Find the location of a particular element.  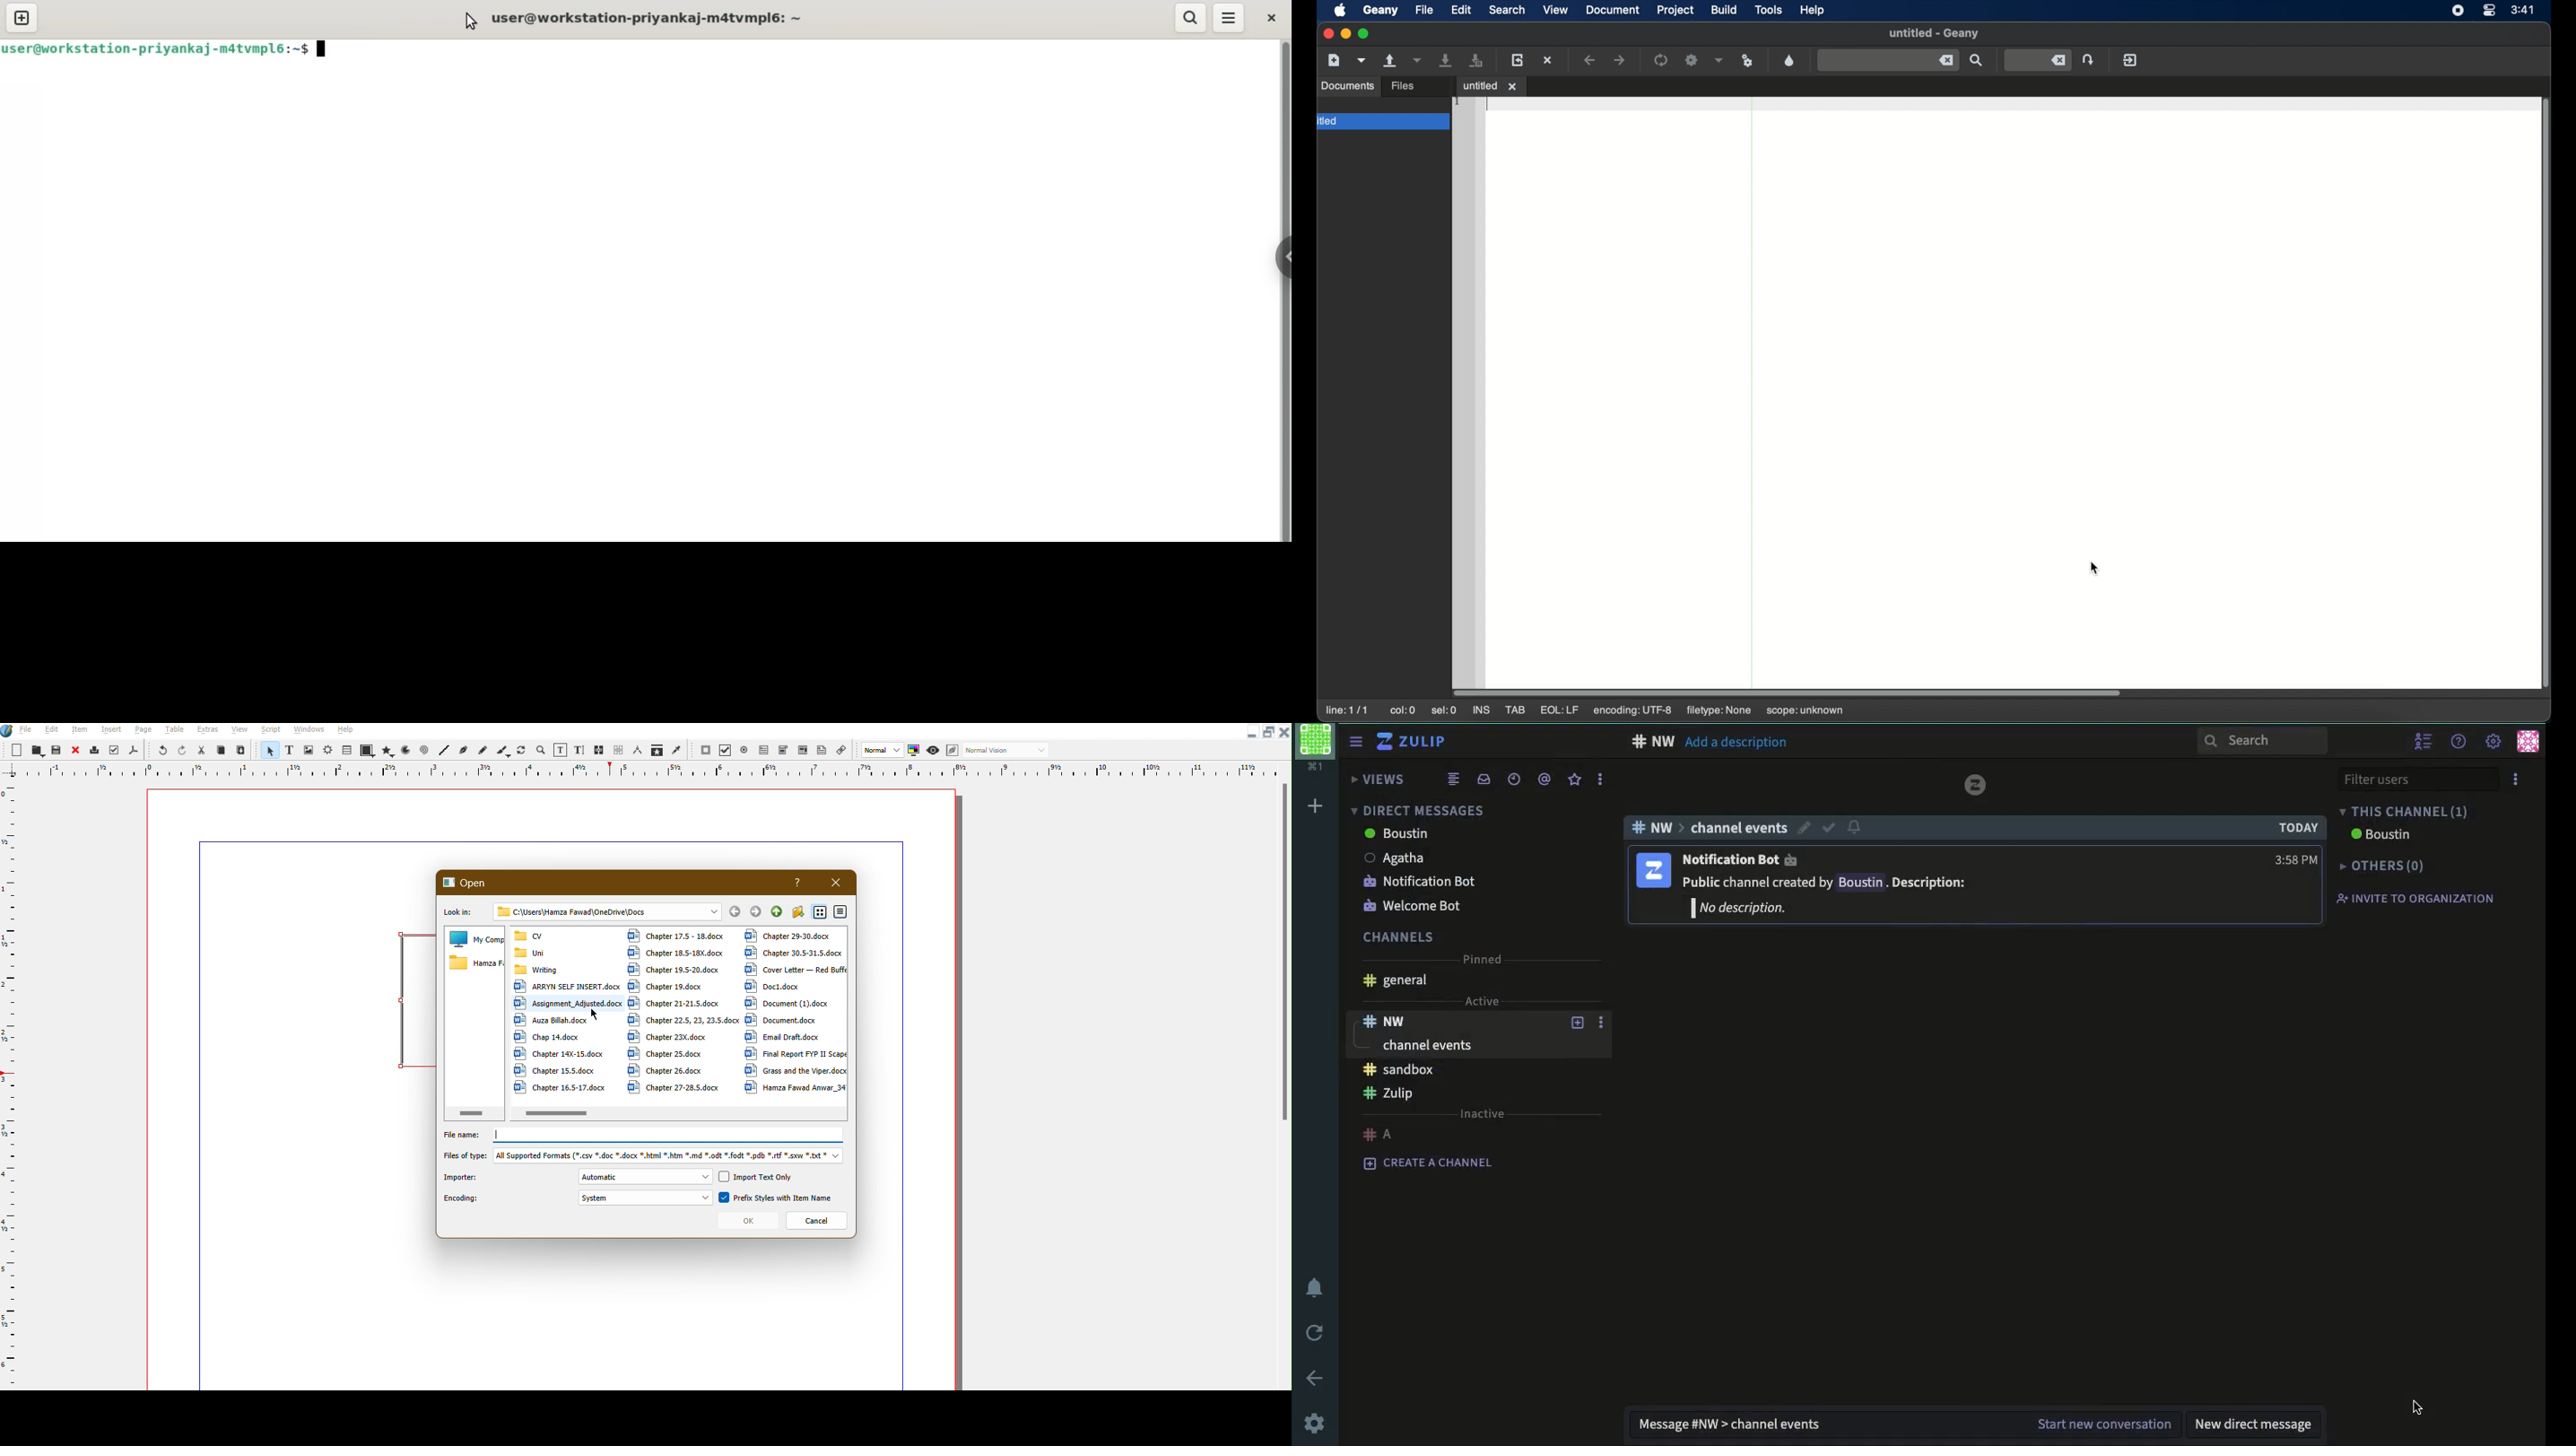

Textbox is located at coordinates (559, 749).